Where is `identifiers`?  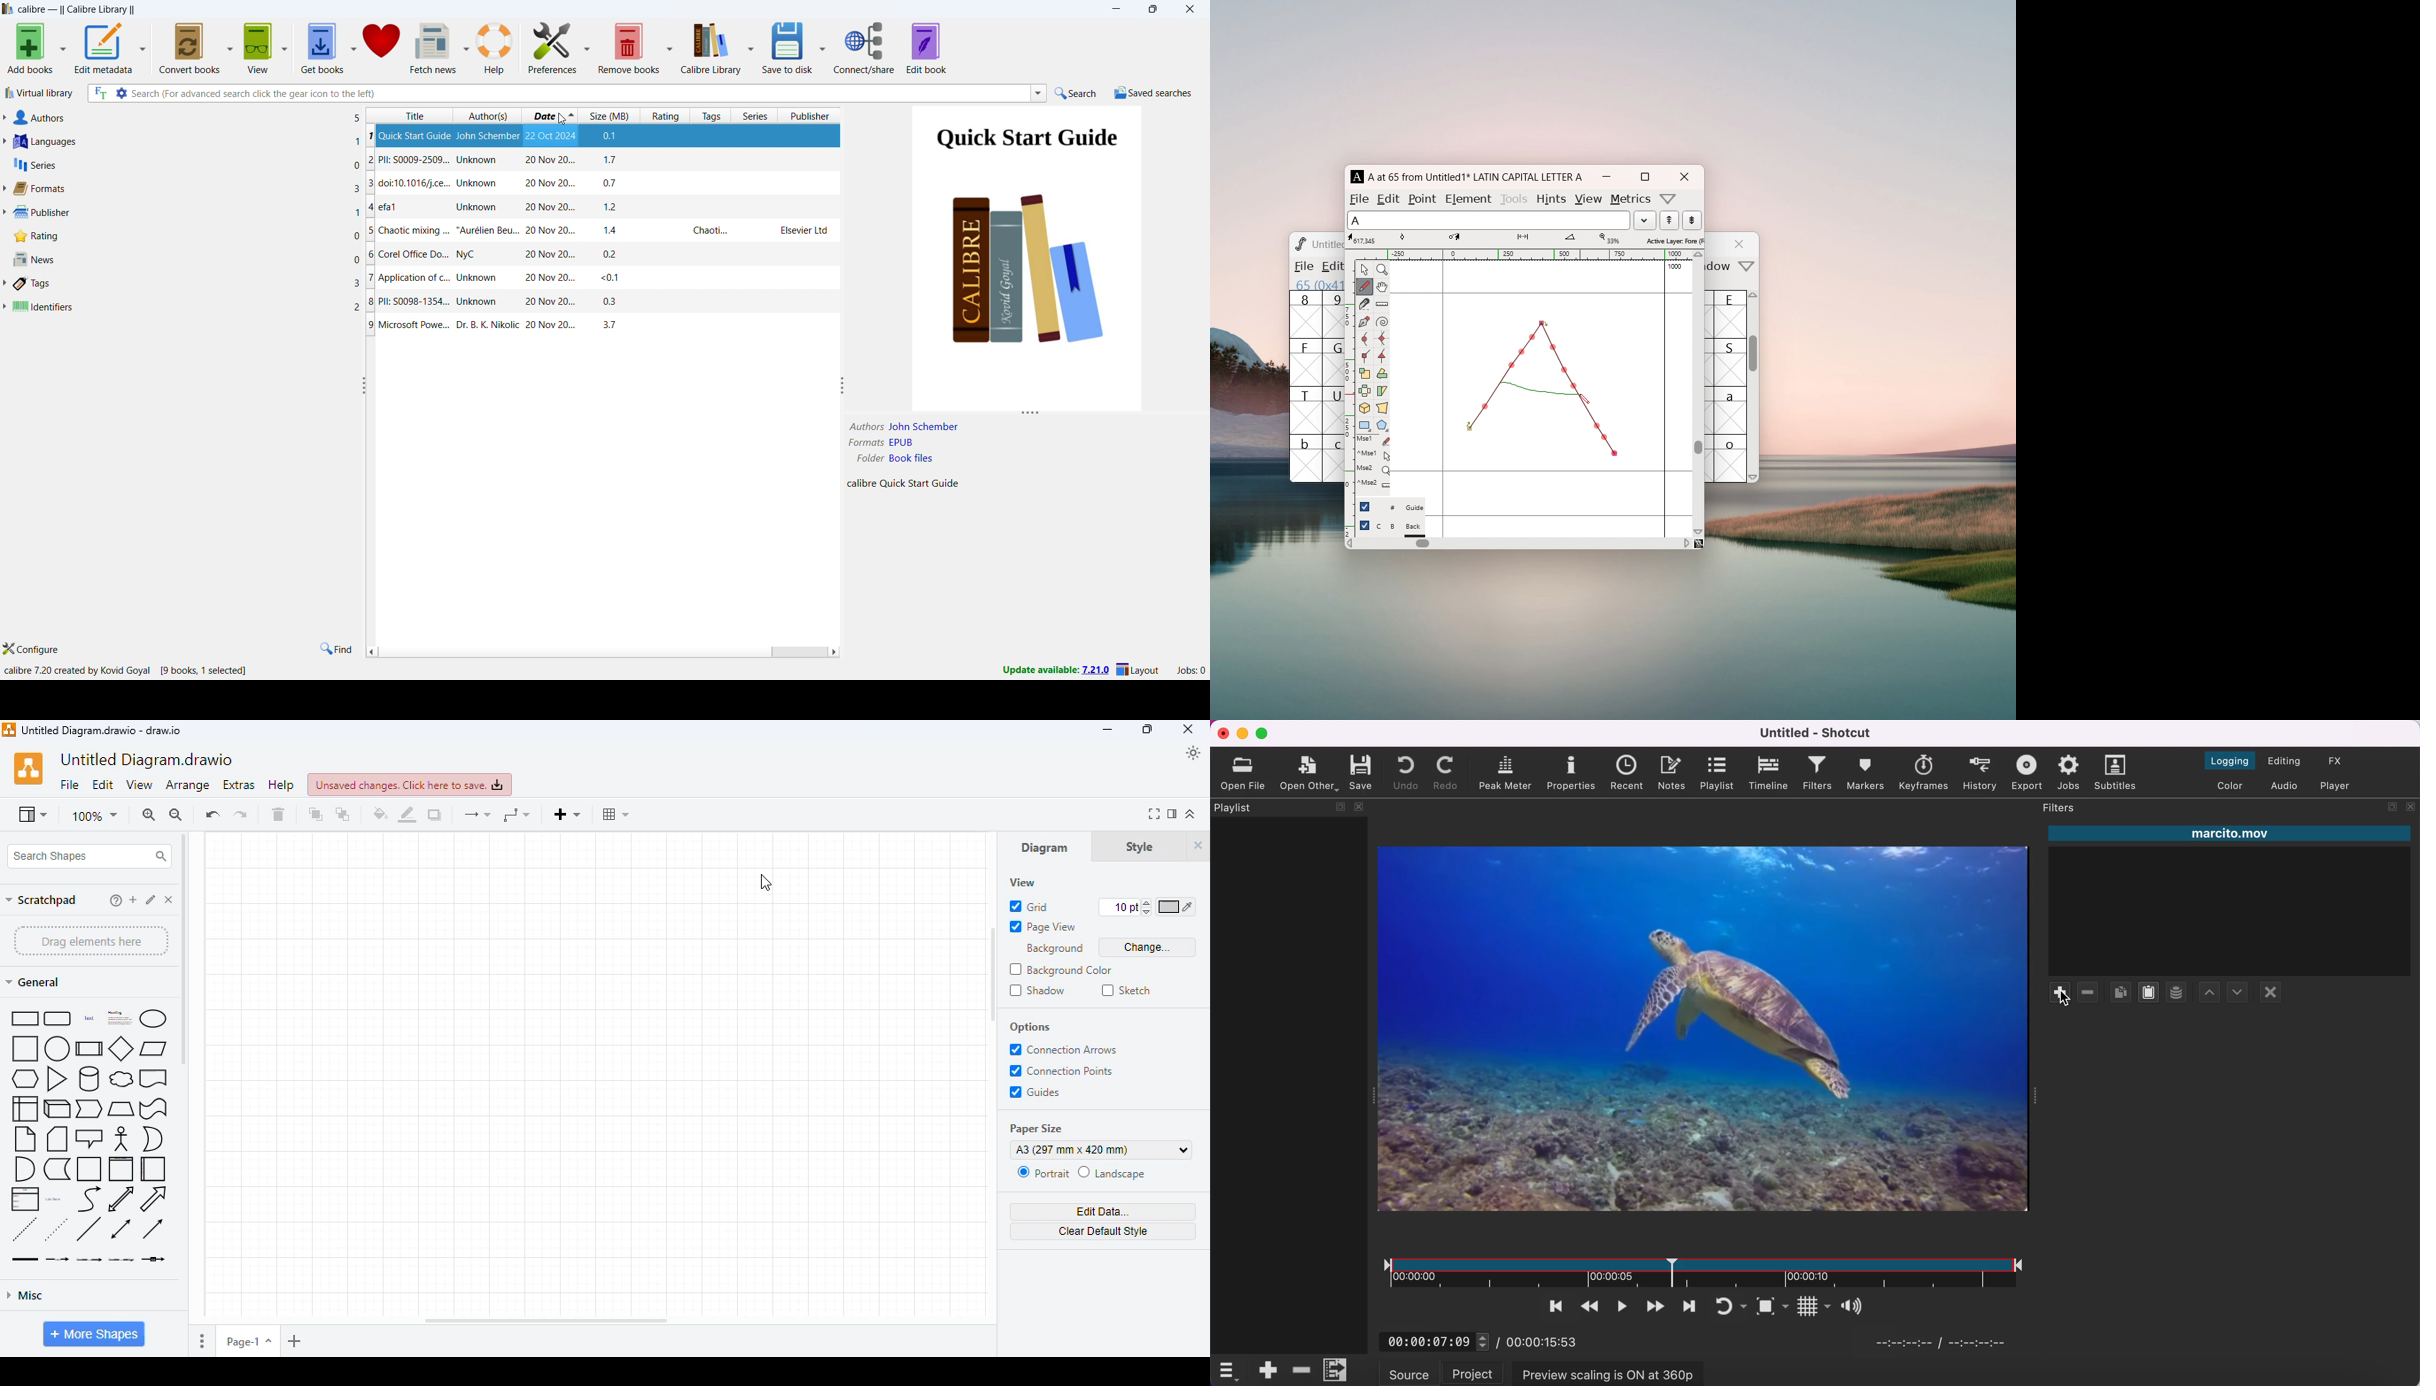
identifiers is located at coordinates (186, 308).